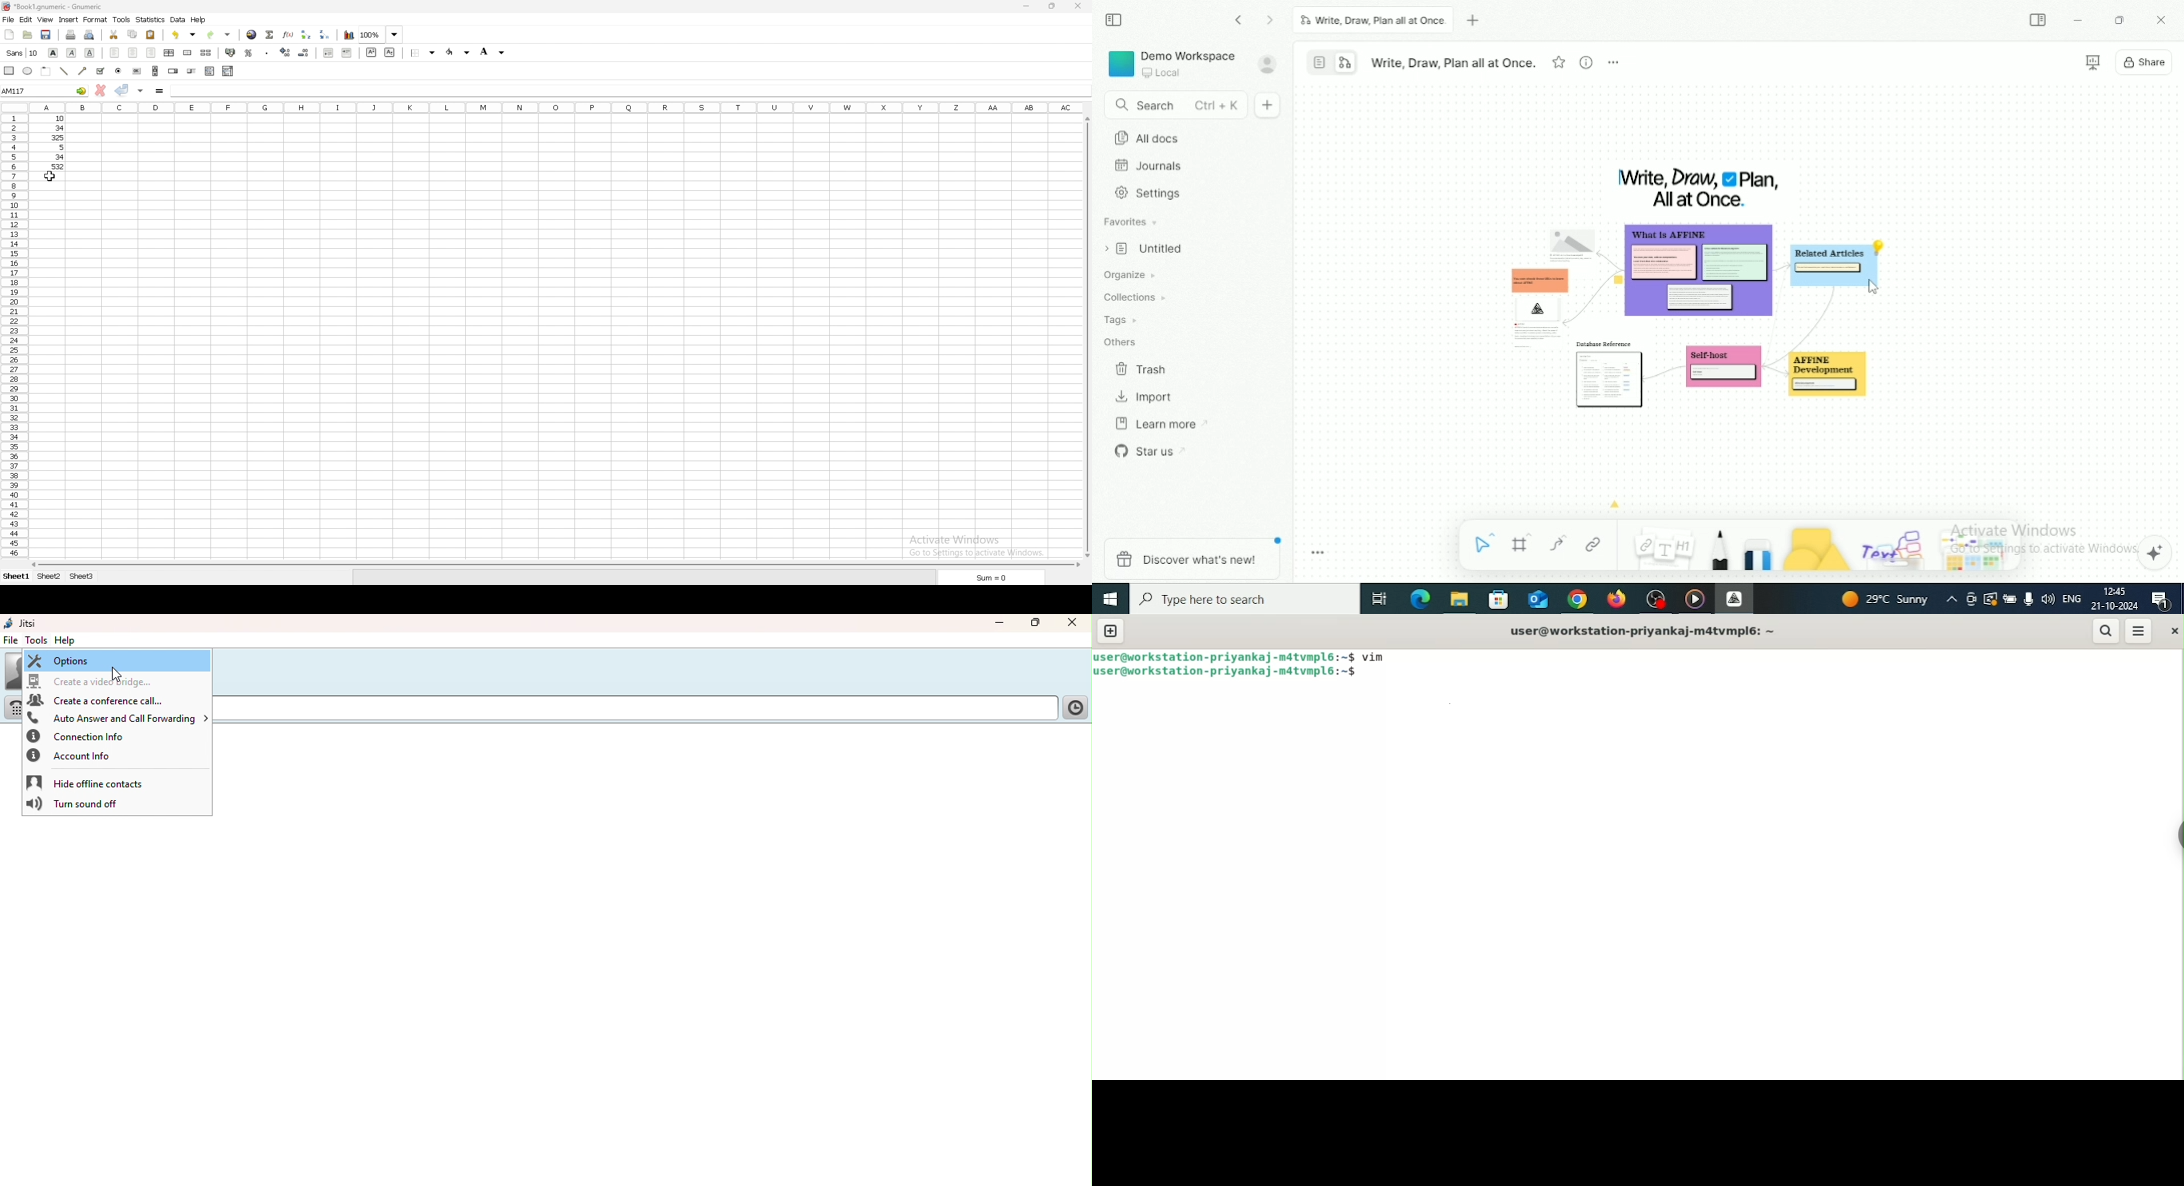 The width and height of the screenshot is (2184, 1204). What do you see at coordinates (329, 53) in the screenshot?
I see `decrease indent` at bounding box center [329, 53].